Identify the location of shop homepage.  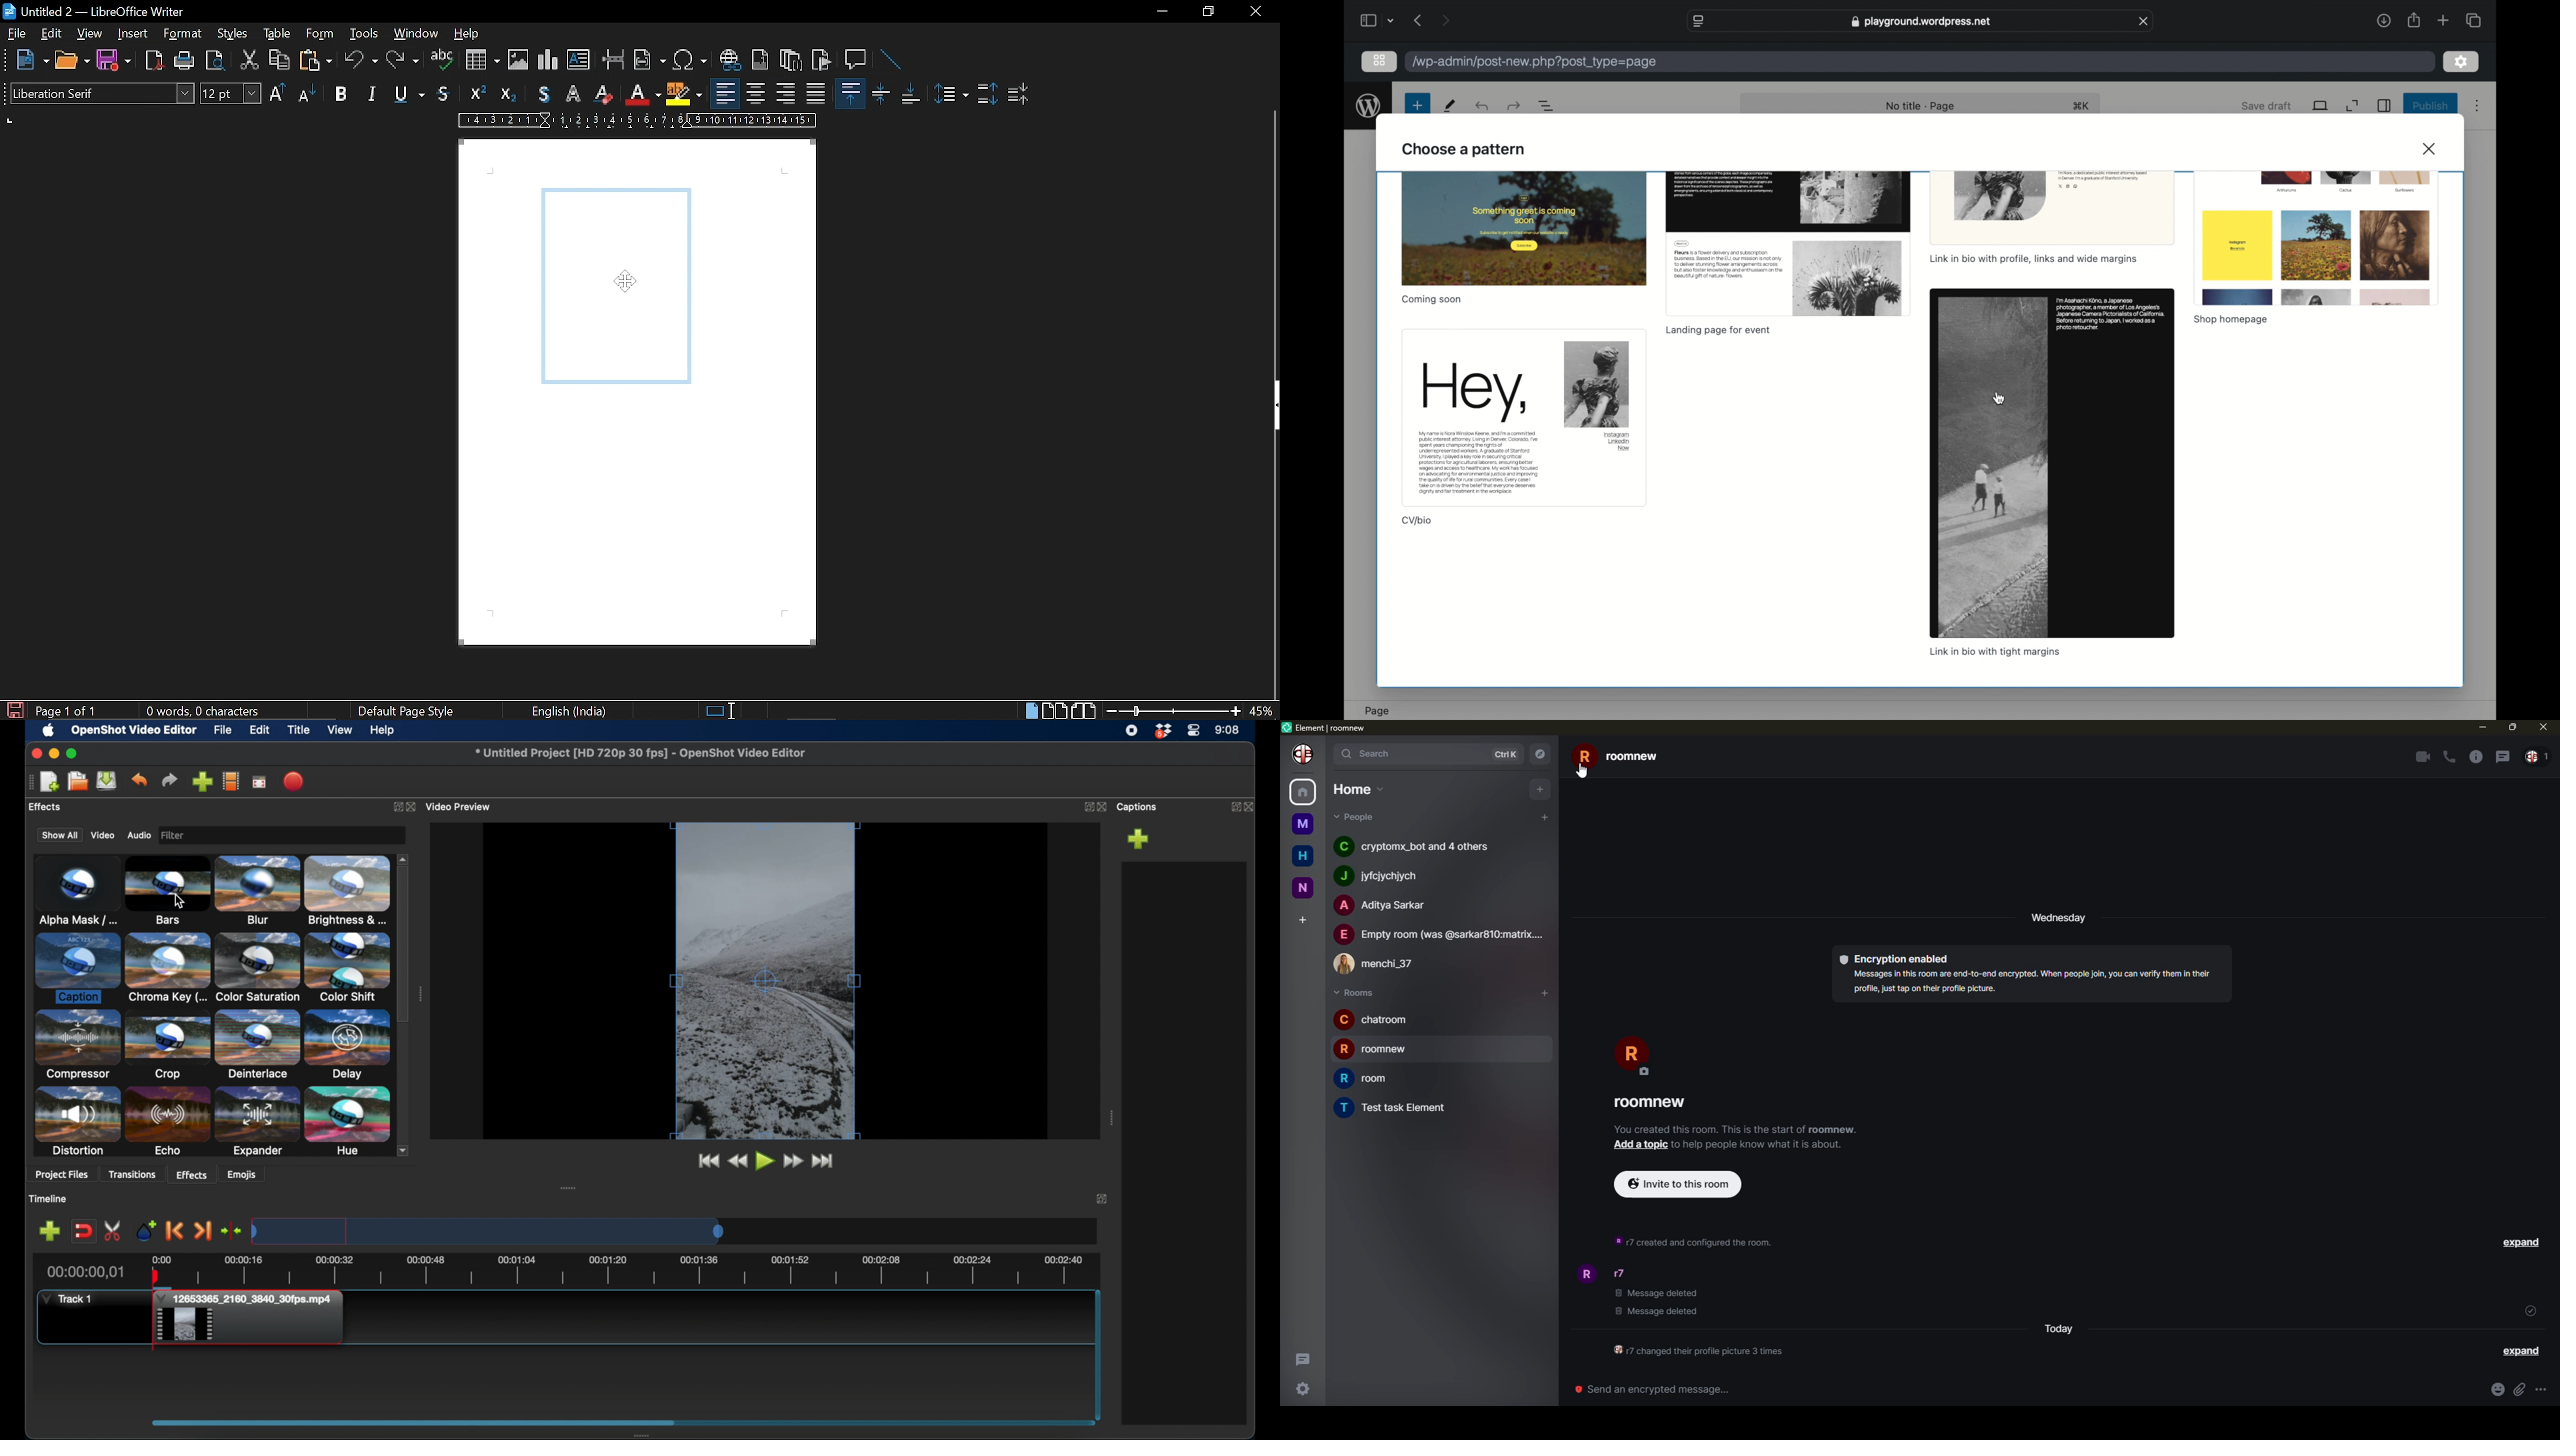
(2231, 321).